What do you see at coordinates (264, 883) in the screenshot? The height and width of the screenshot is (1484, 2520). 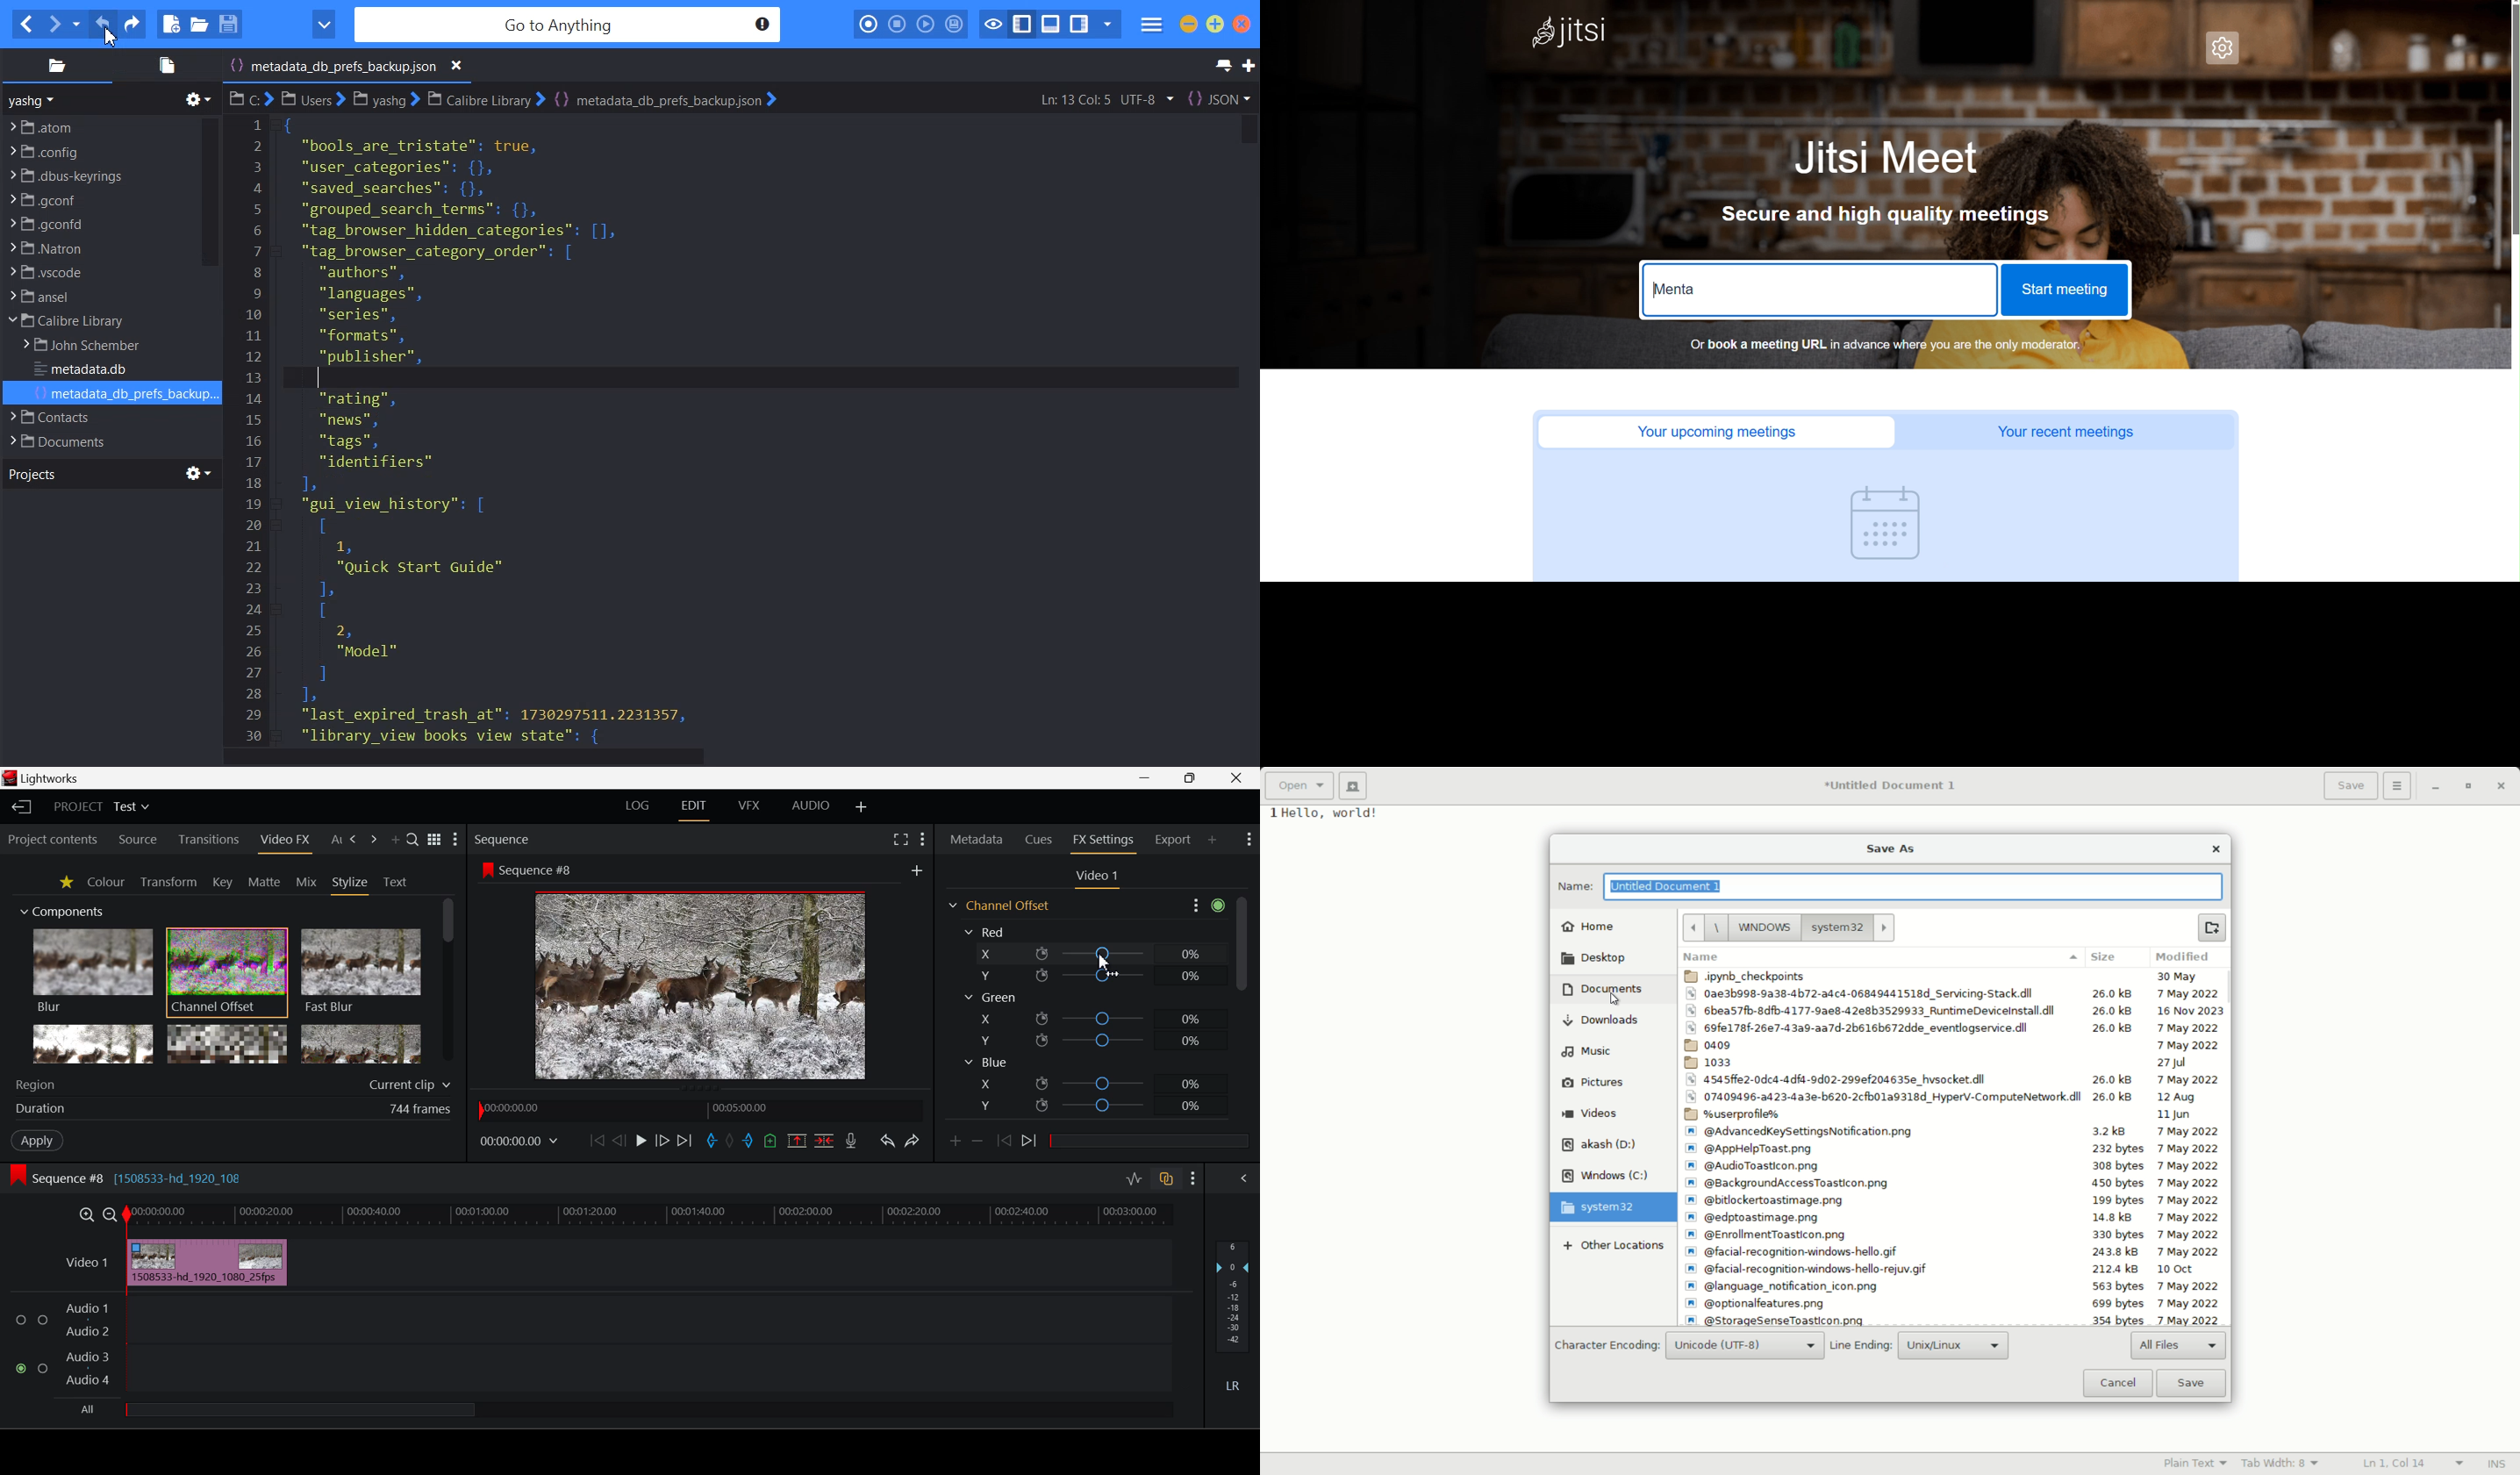 I see `Matte` at bounding box center [264, 883].